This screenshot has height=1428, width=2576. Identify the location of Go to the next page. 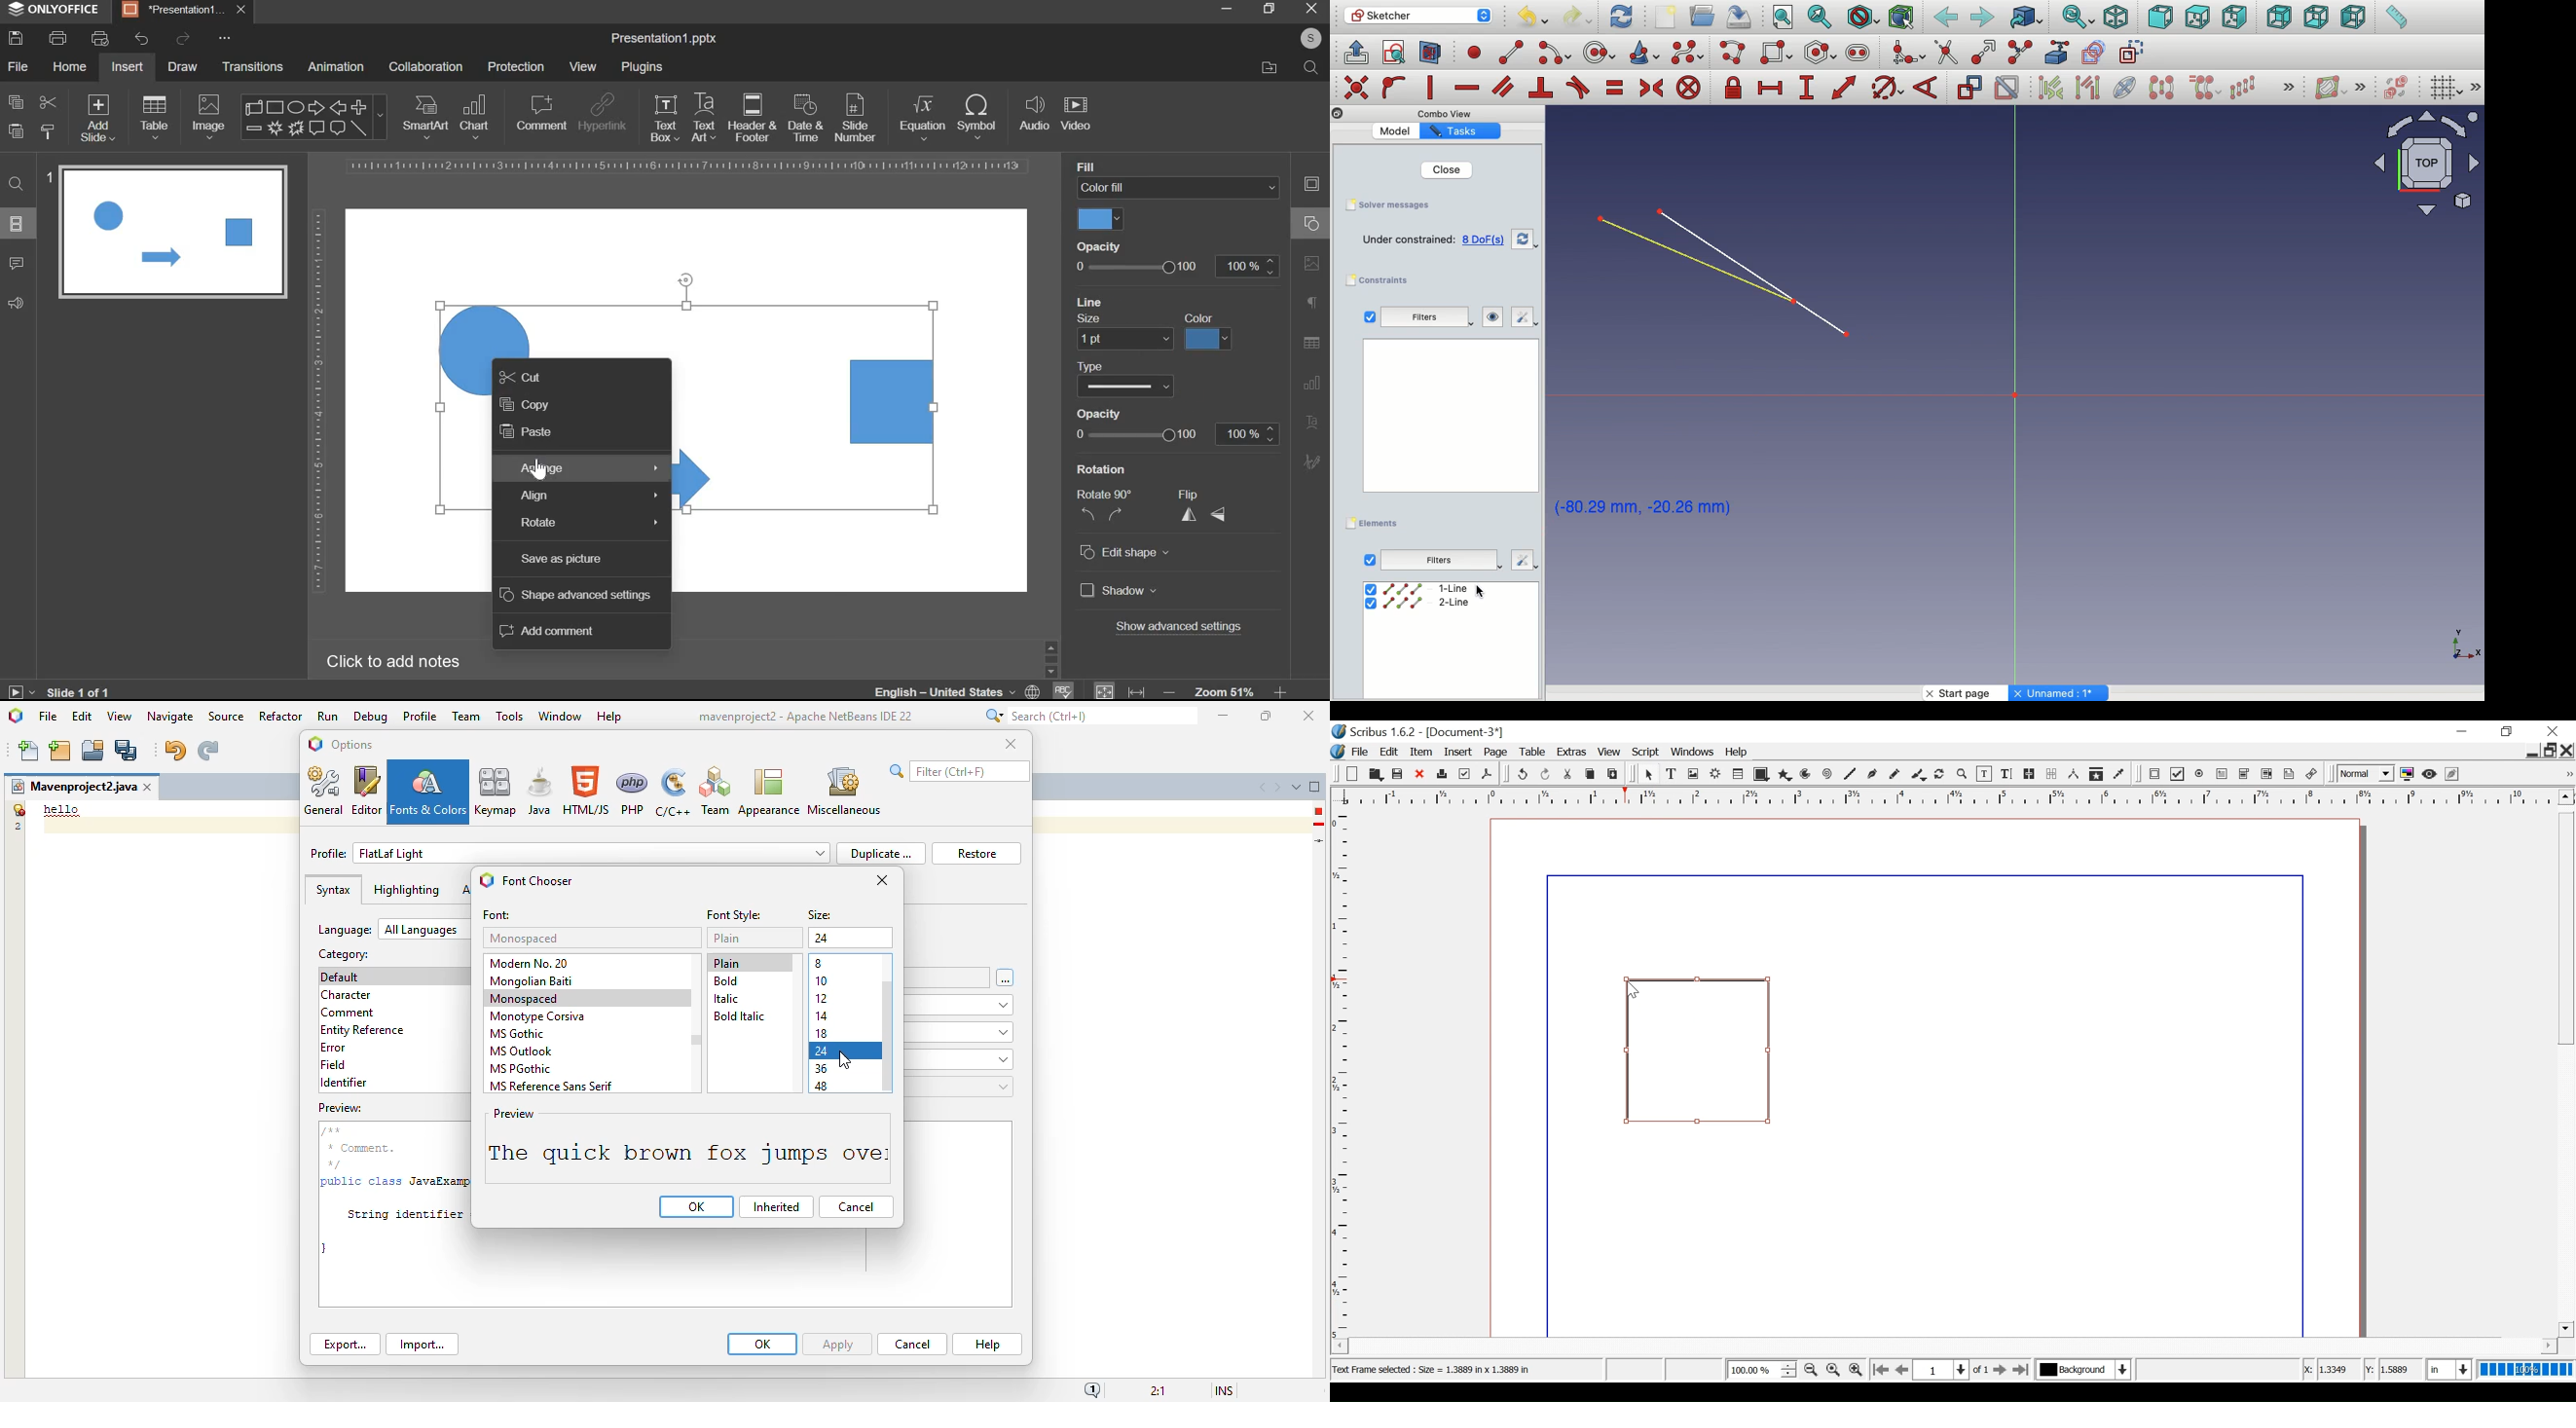
(1999, 1370).